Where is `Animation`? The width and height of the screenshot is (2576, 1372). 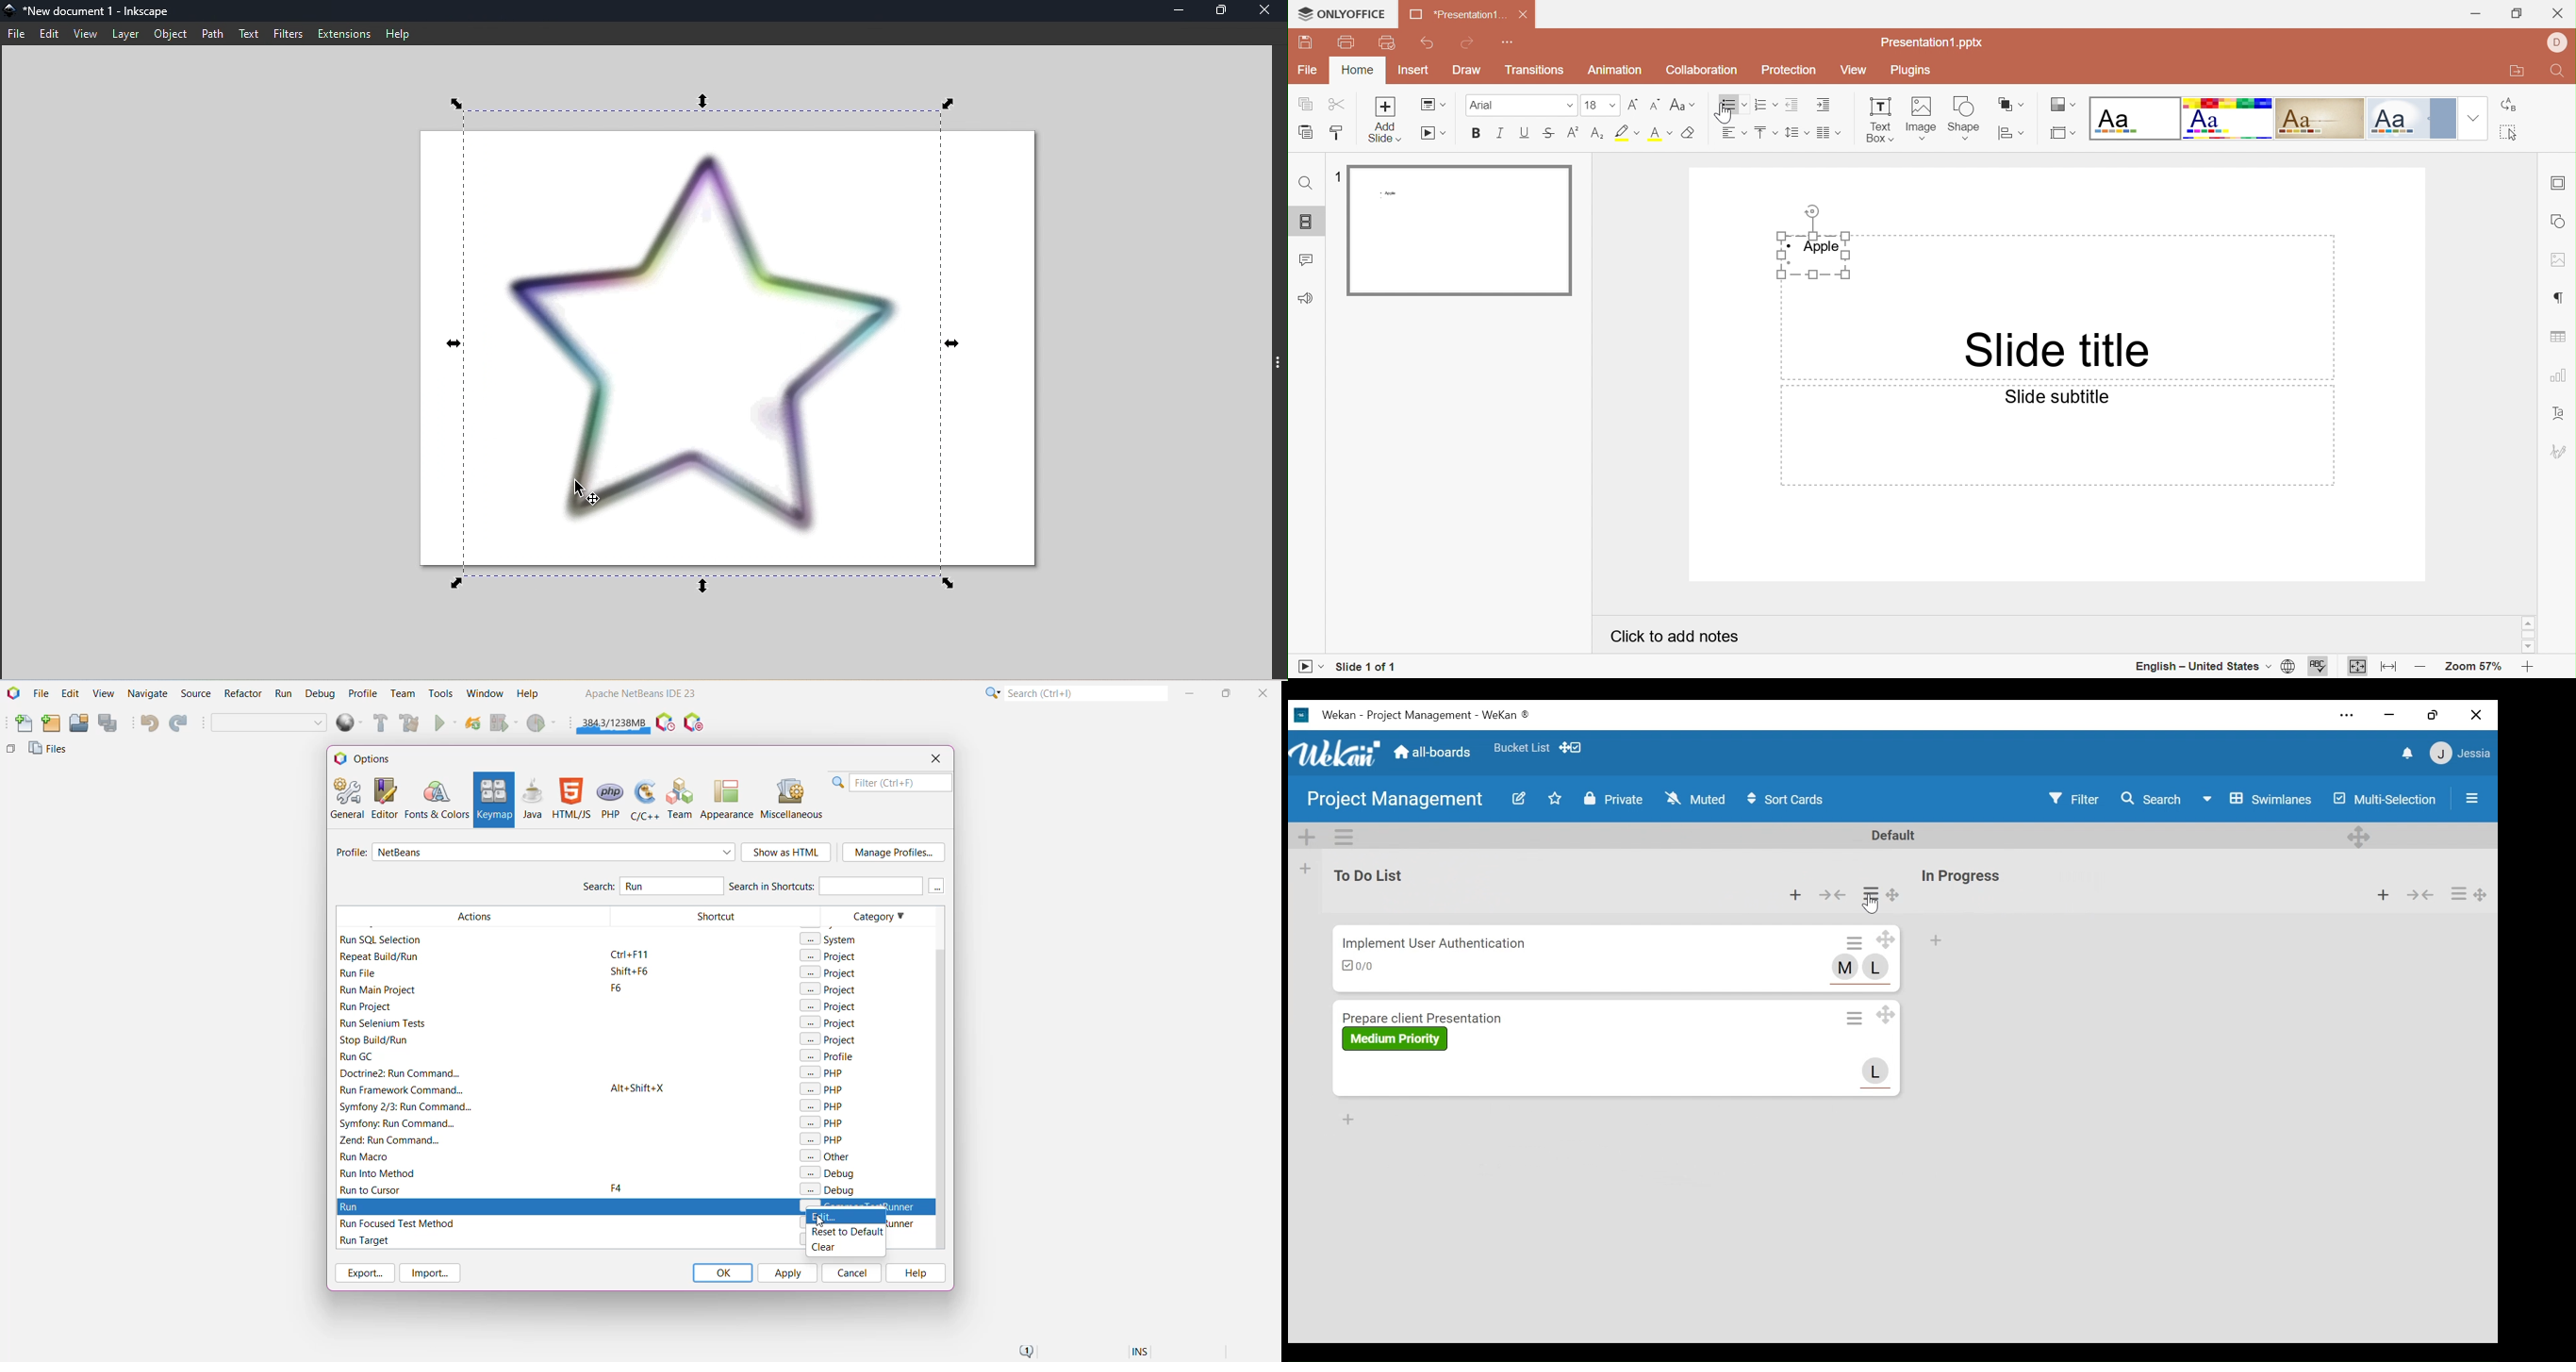
Animation is located at coordinates (1619, 72).